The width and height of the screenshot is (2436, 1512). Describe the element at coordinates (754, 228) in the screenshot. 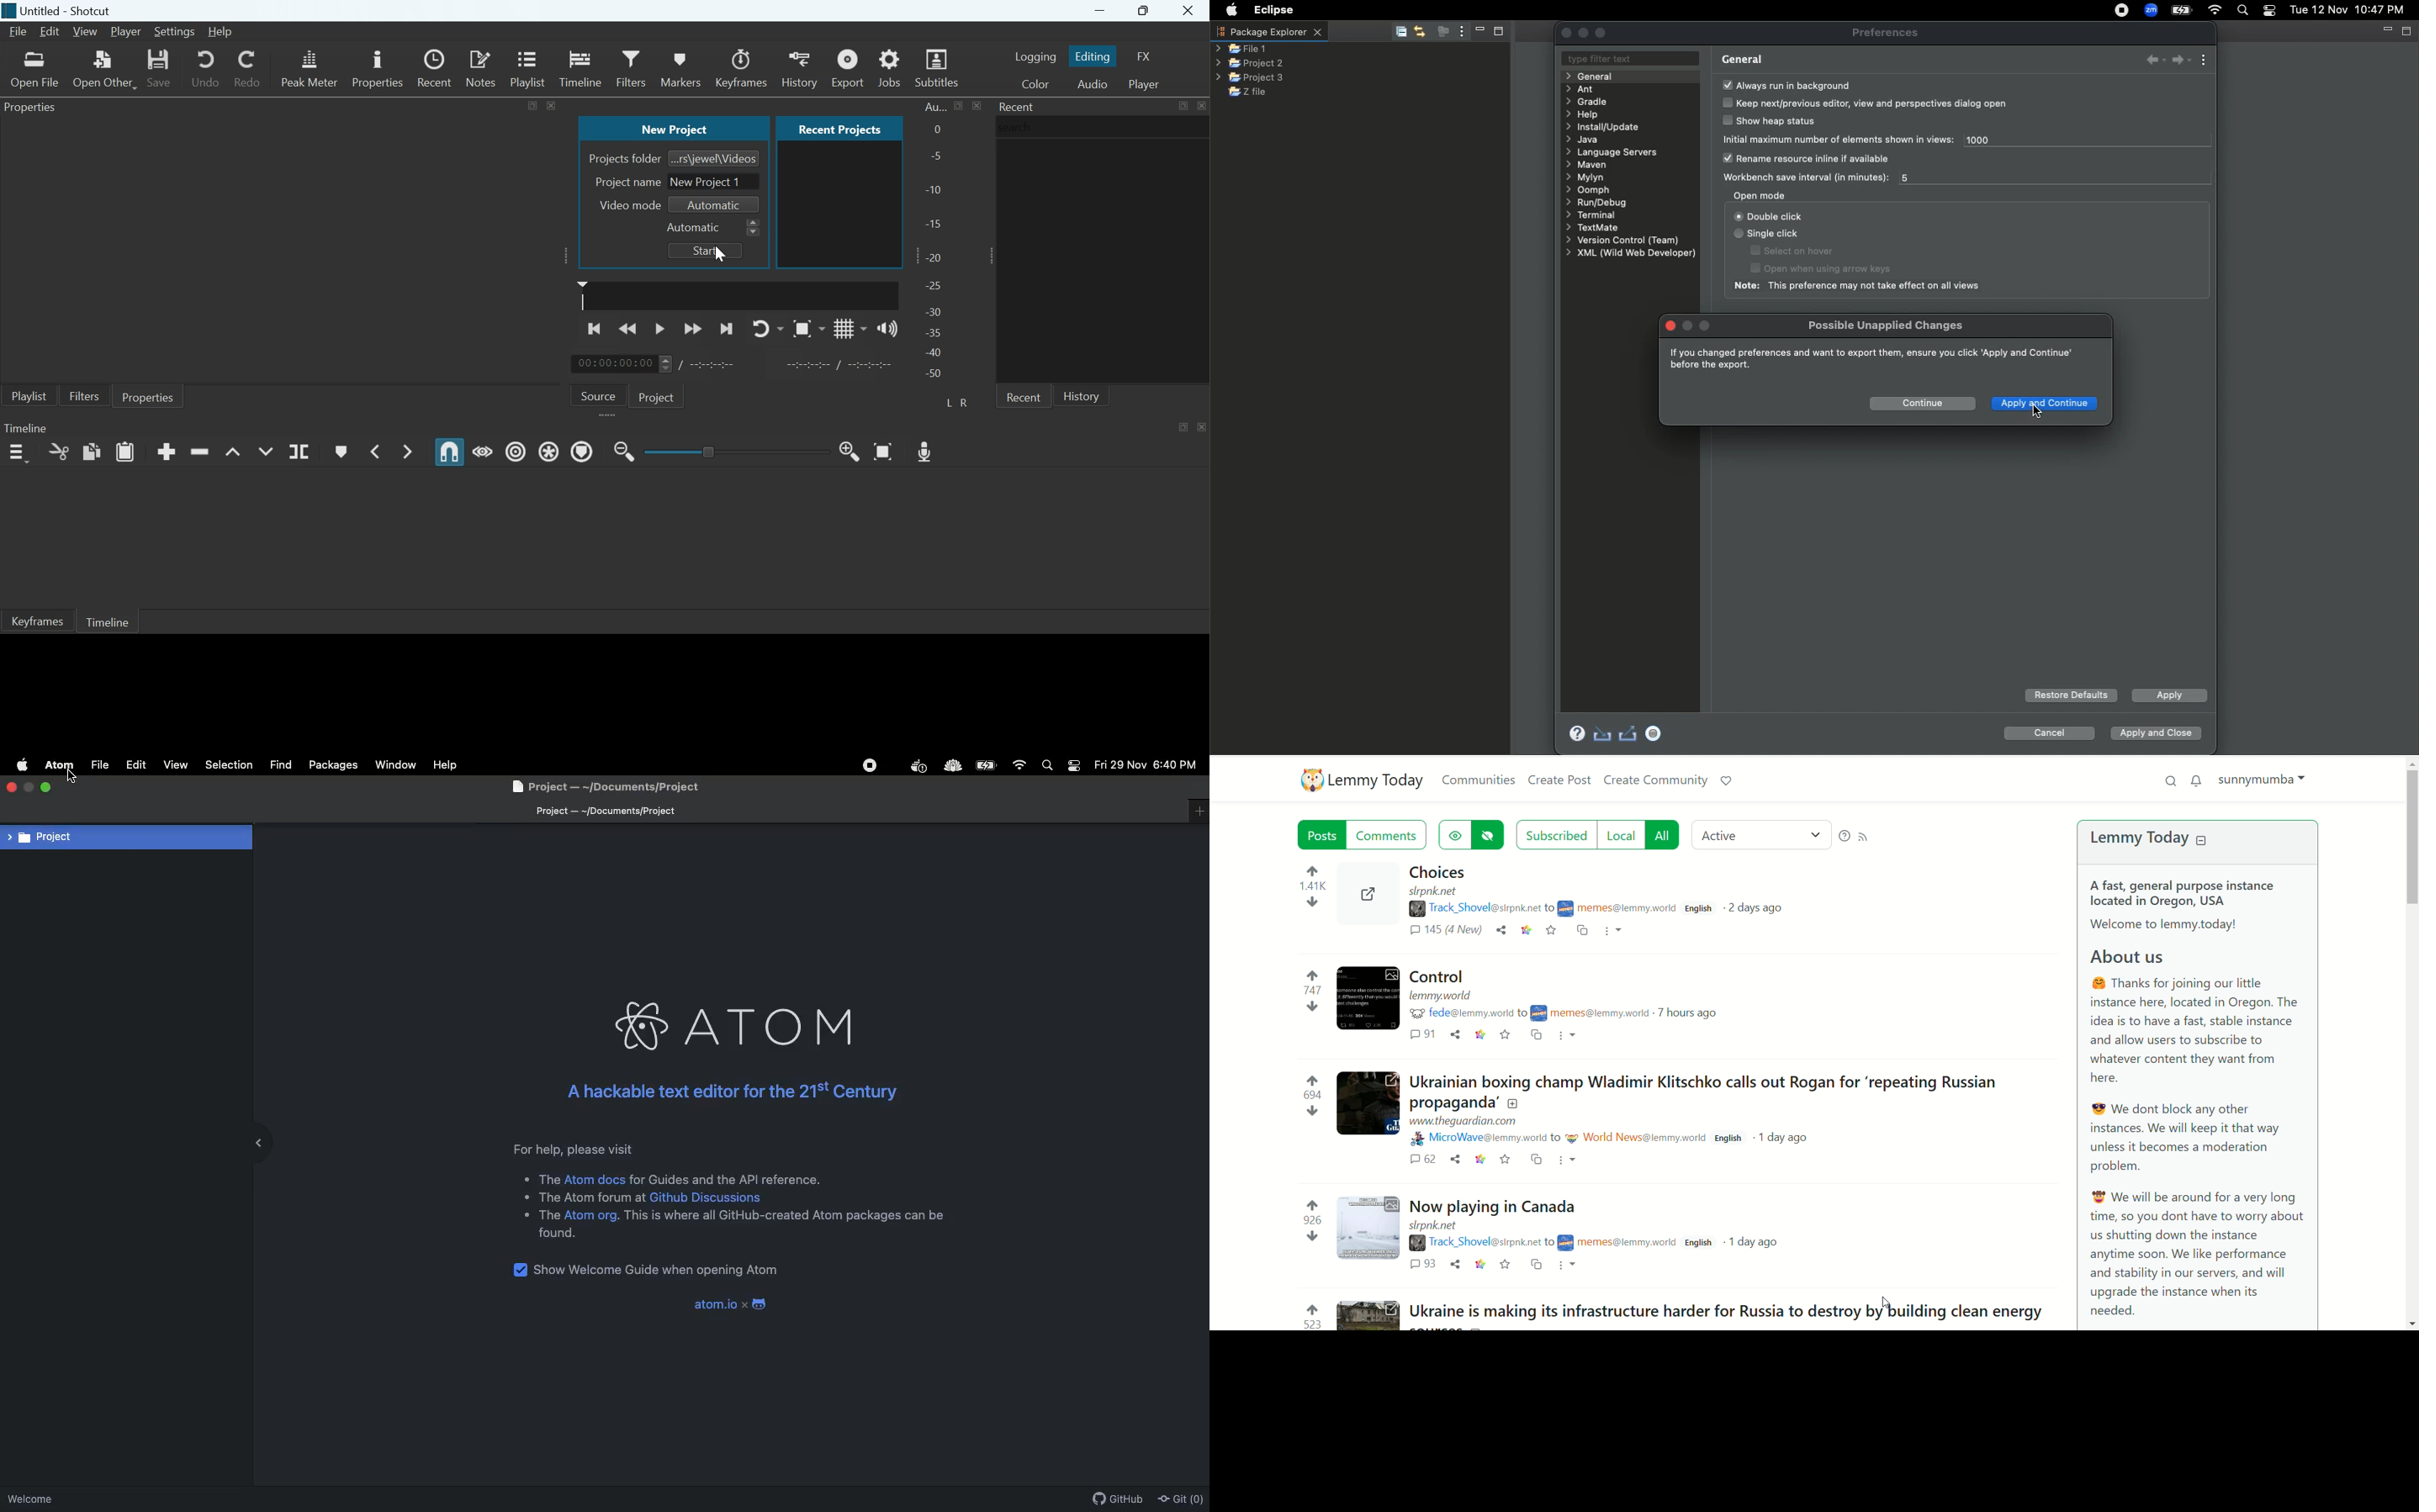

I see `scroll buttons` at that location.